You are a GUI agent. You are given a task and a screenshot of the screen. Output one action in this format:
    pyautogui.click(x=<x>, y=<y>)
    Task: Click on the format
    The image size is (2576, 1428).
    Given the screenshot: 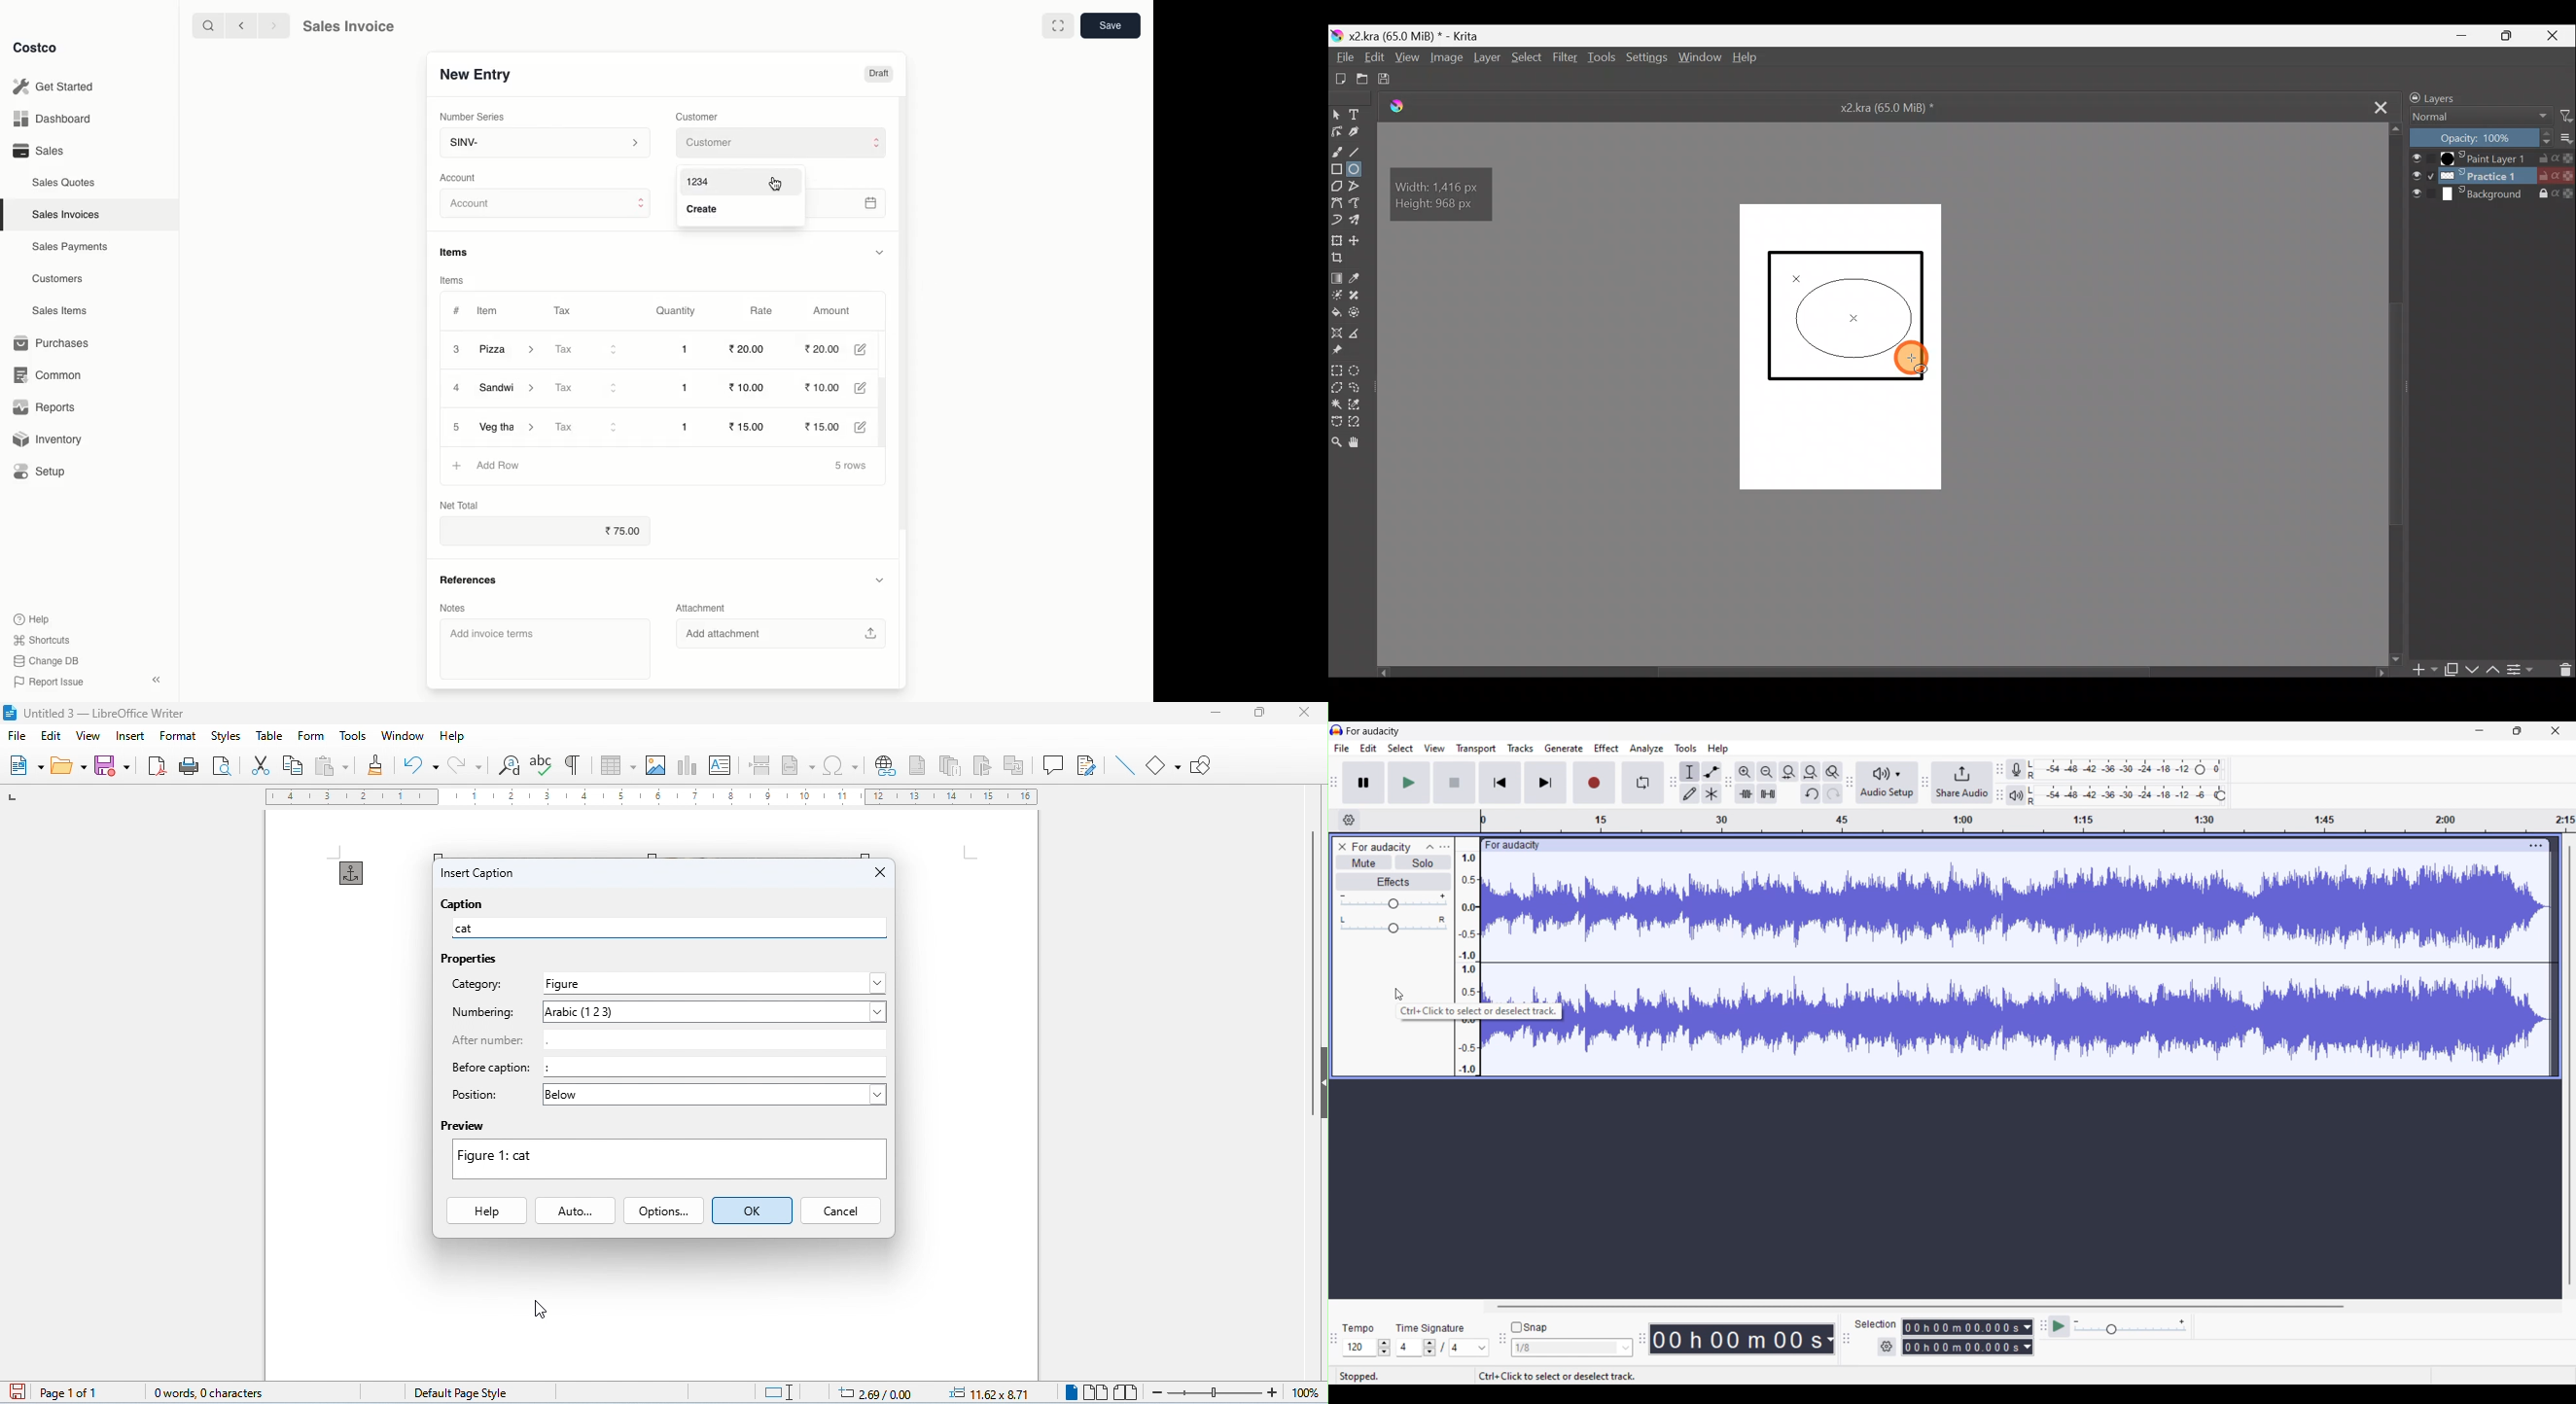 What is the action you would take?
    pyautogui.click(x=178, y=736)
    